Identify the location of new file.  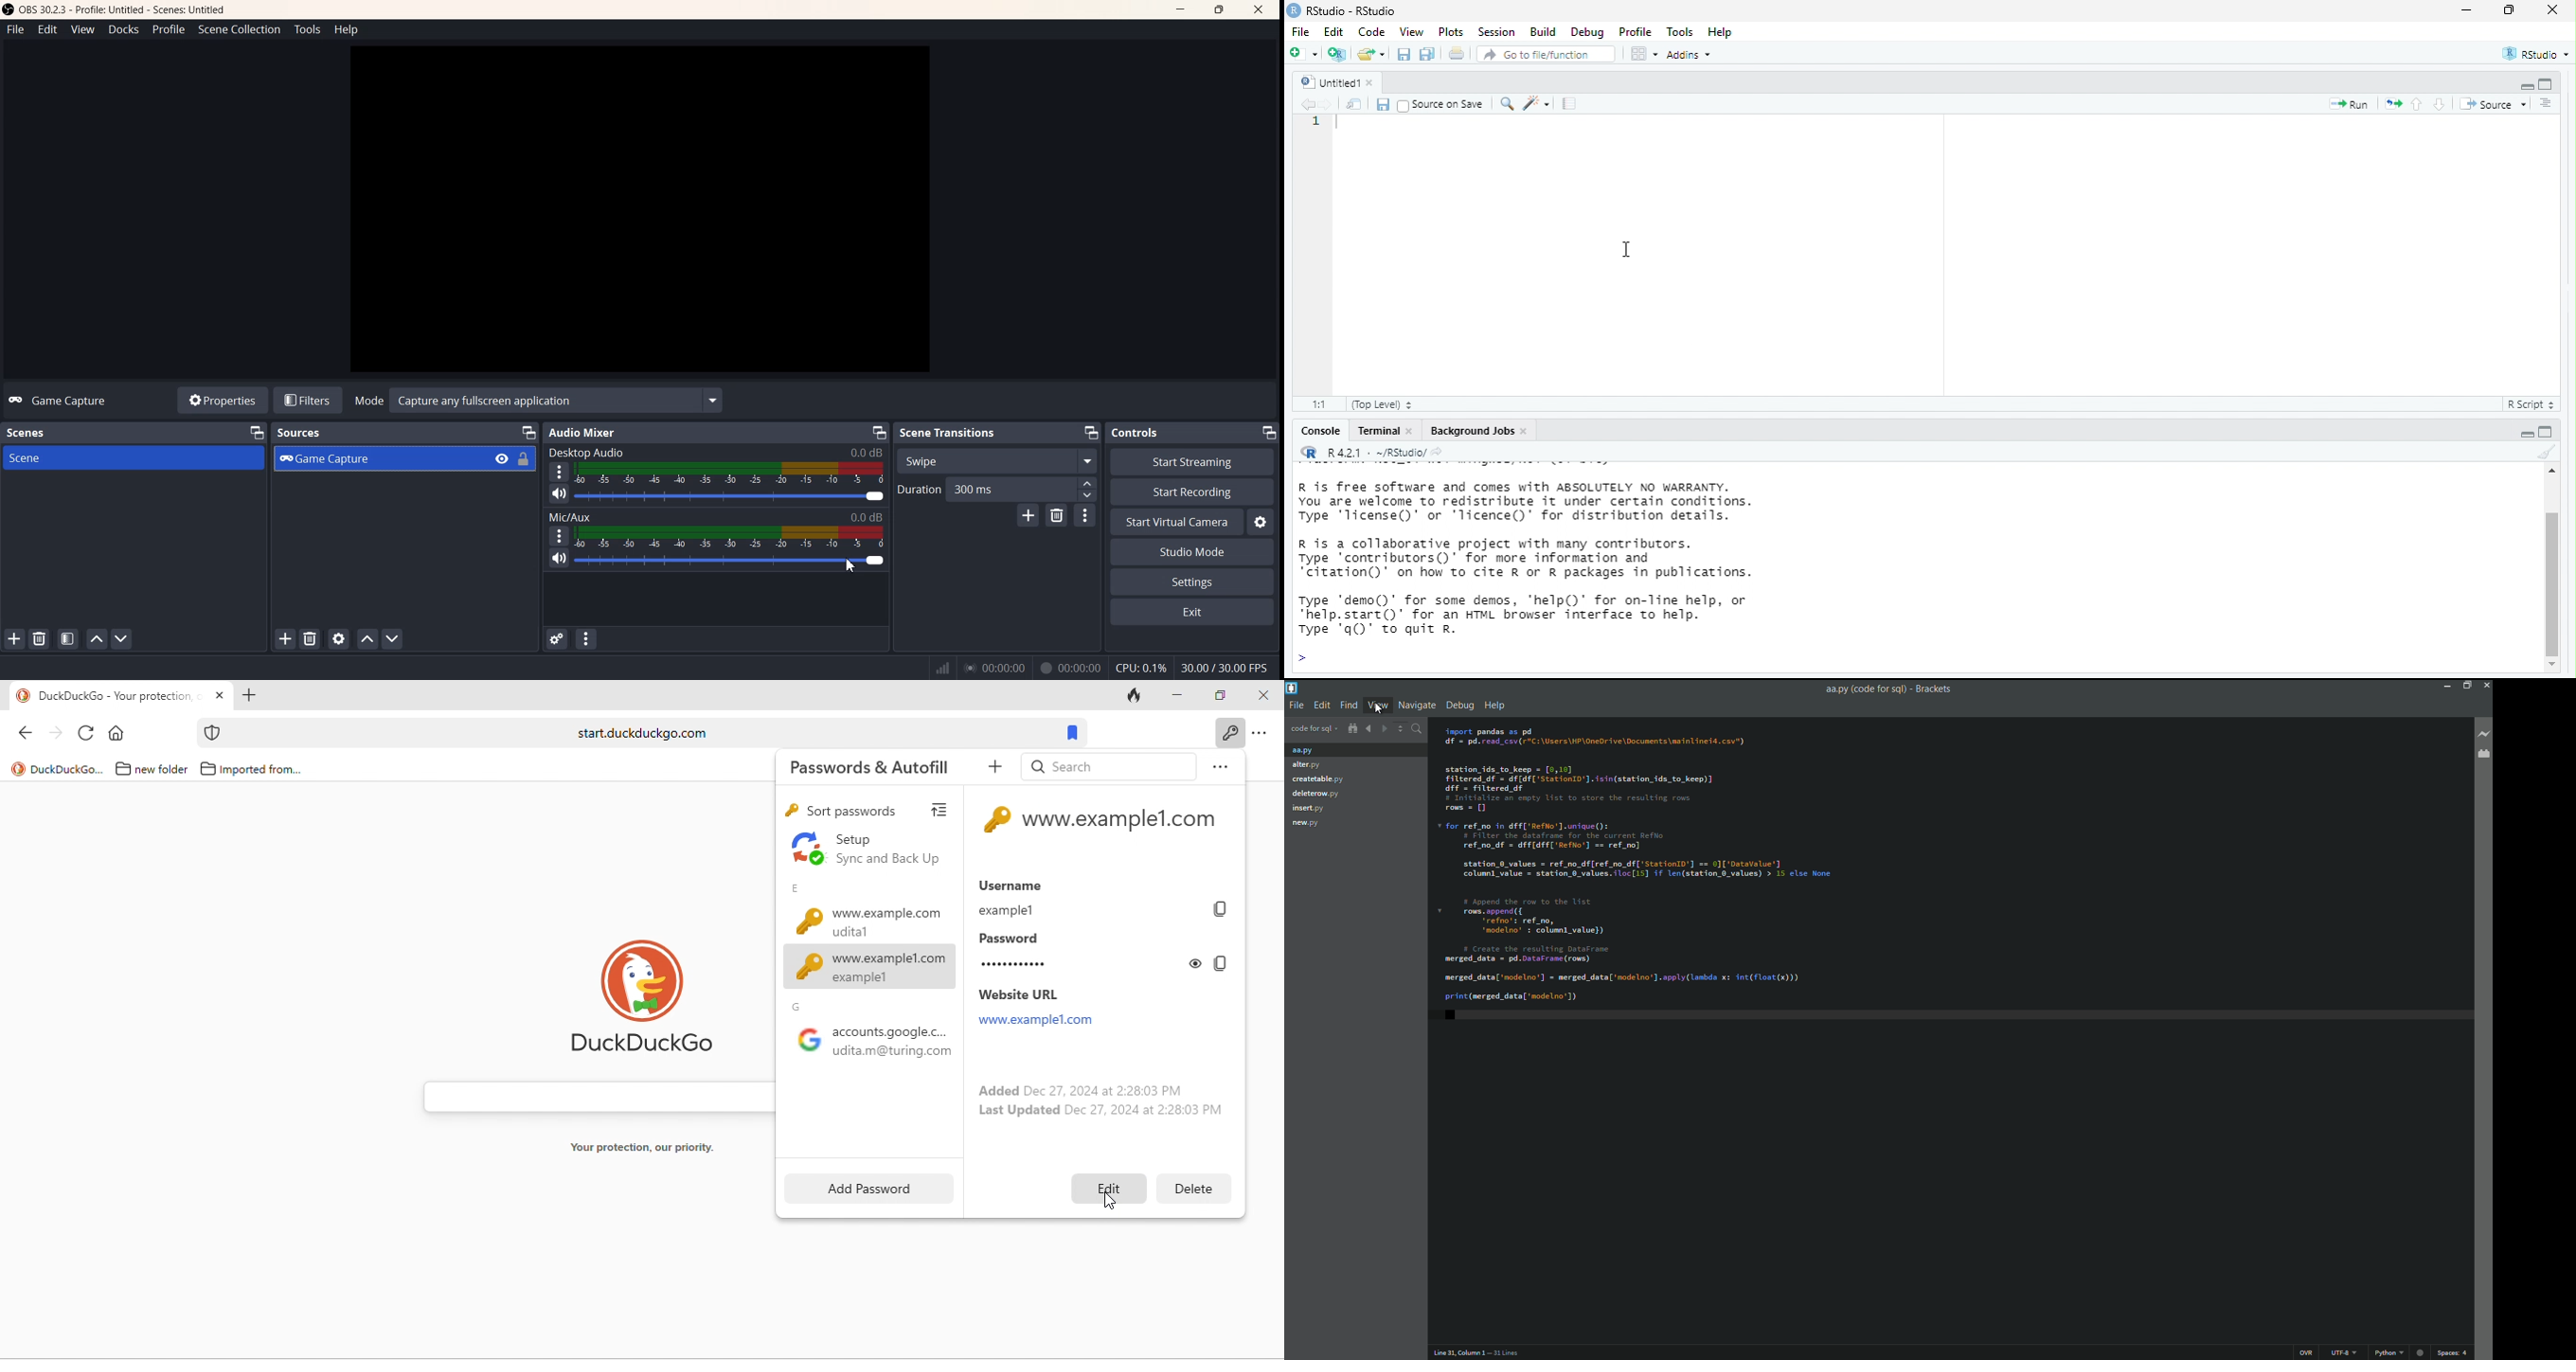
(1302, 53).